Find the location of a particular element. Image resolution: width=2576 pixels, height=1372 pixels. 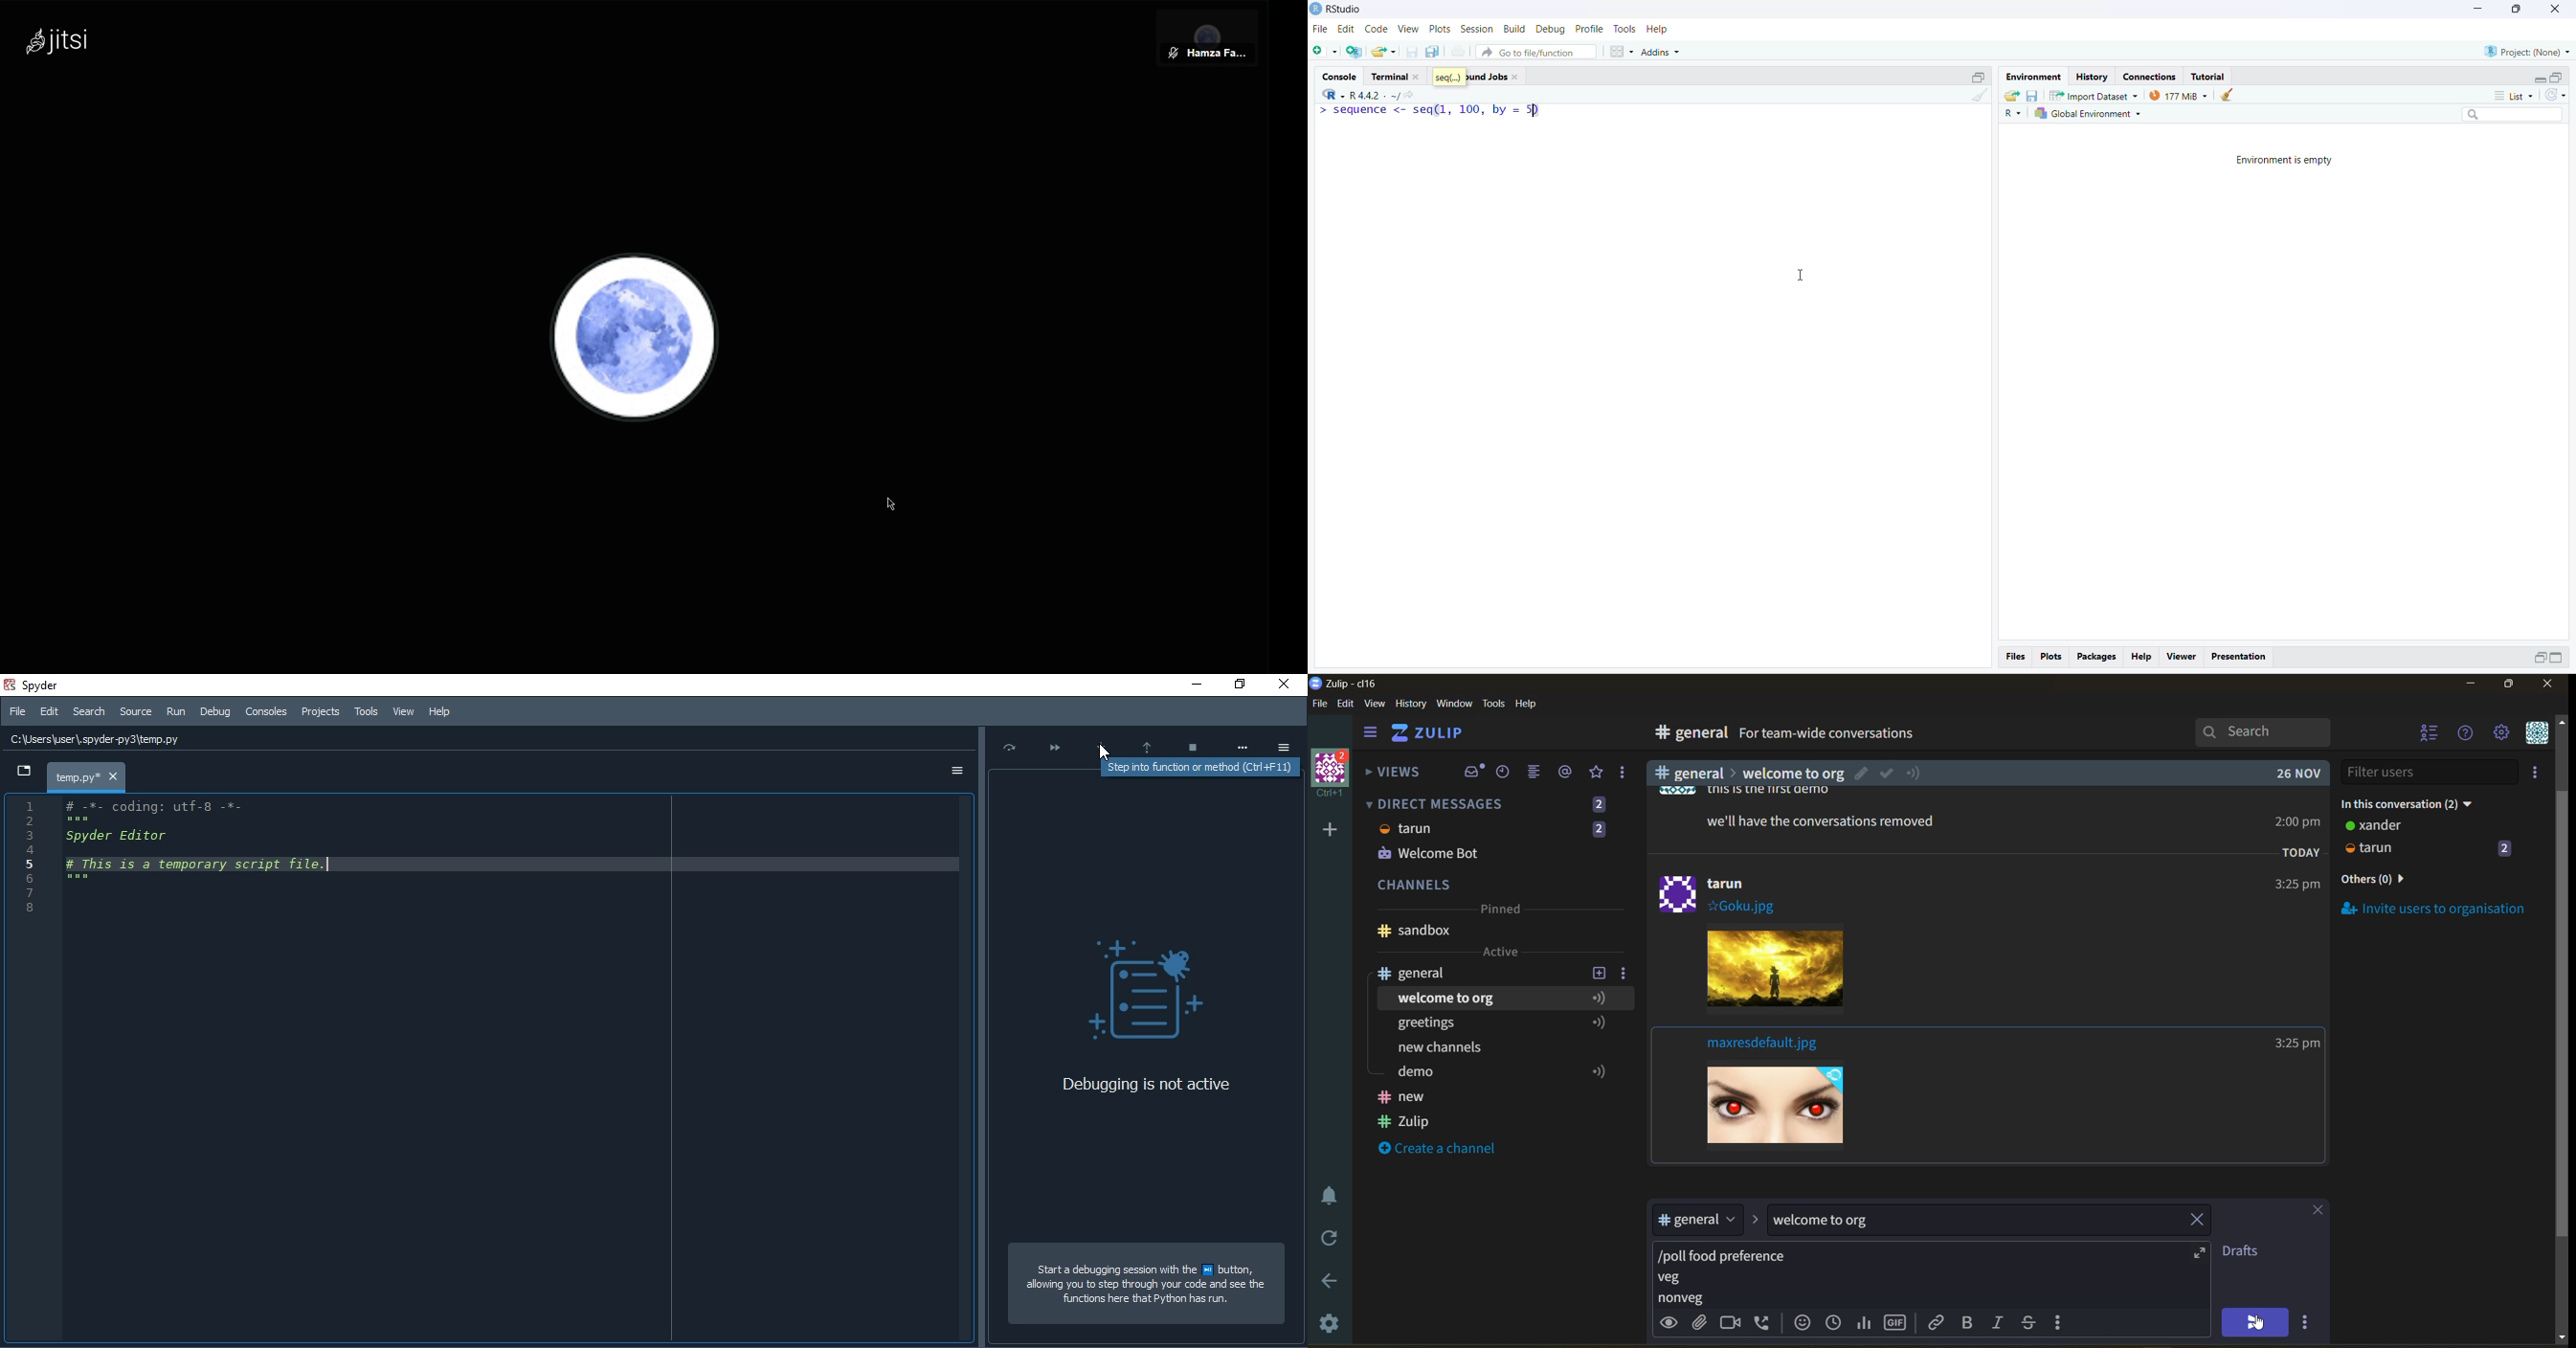

image is located at coordinates (1774, 1106).